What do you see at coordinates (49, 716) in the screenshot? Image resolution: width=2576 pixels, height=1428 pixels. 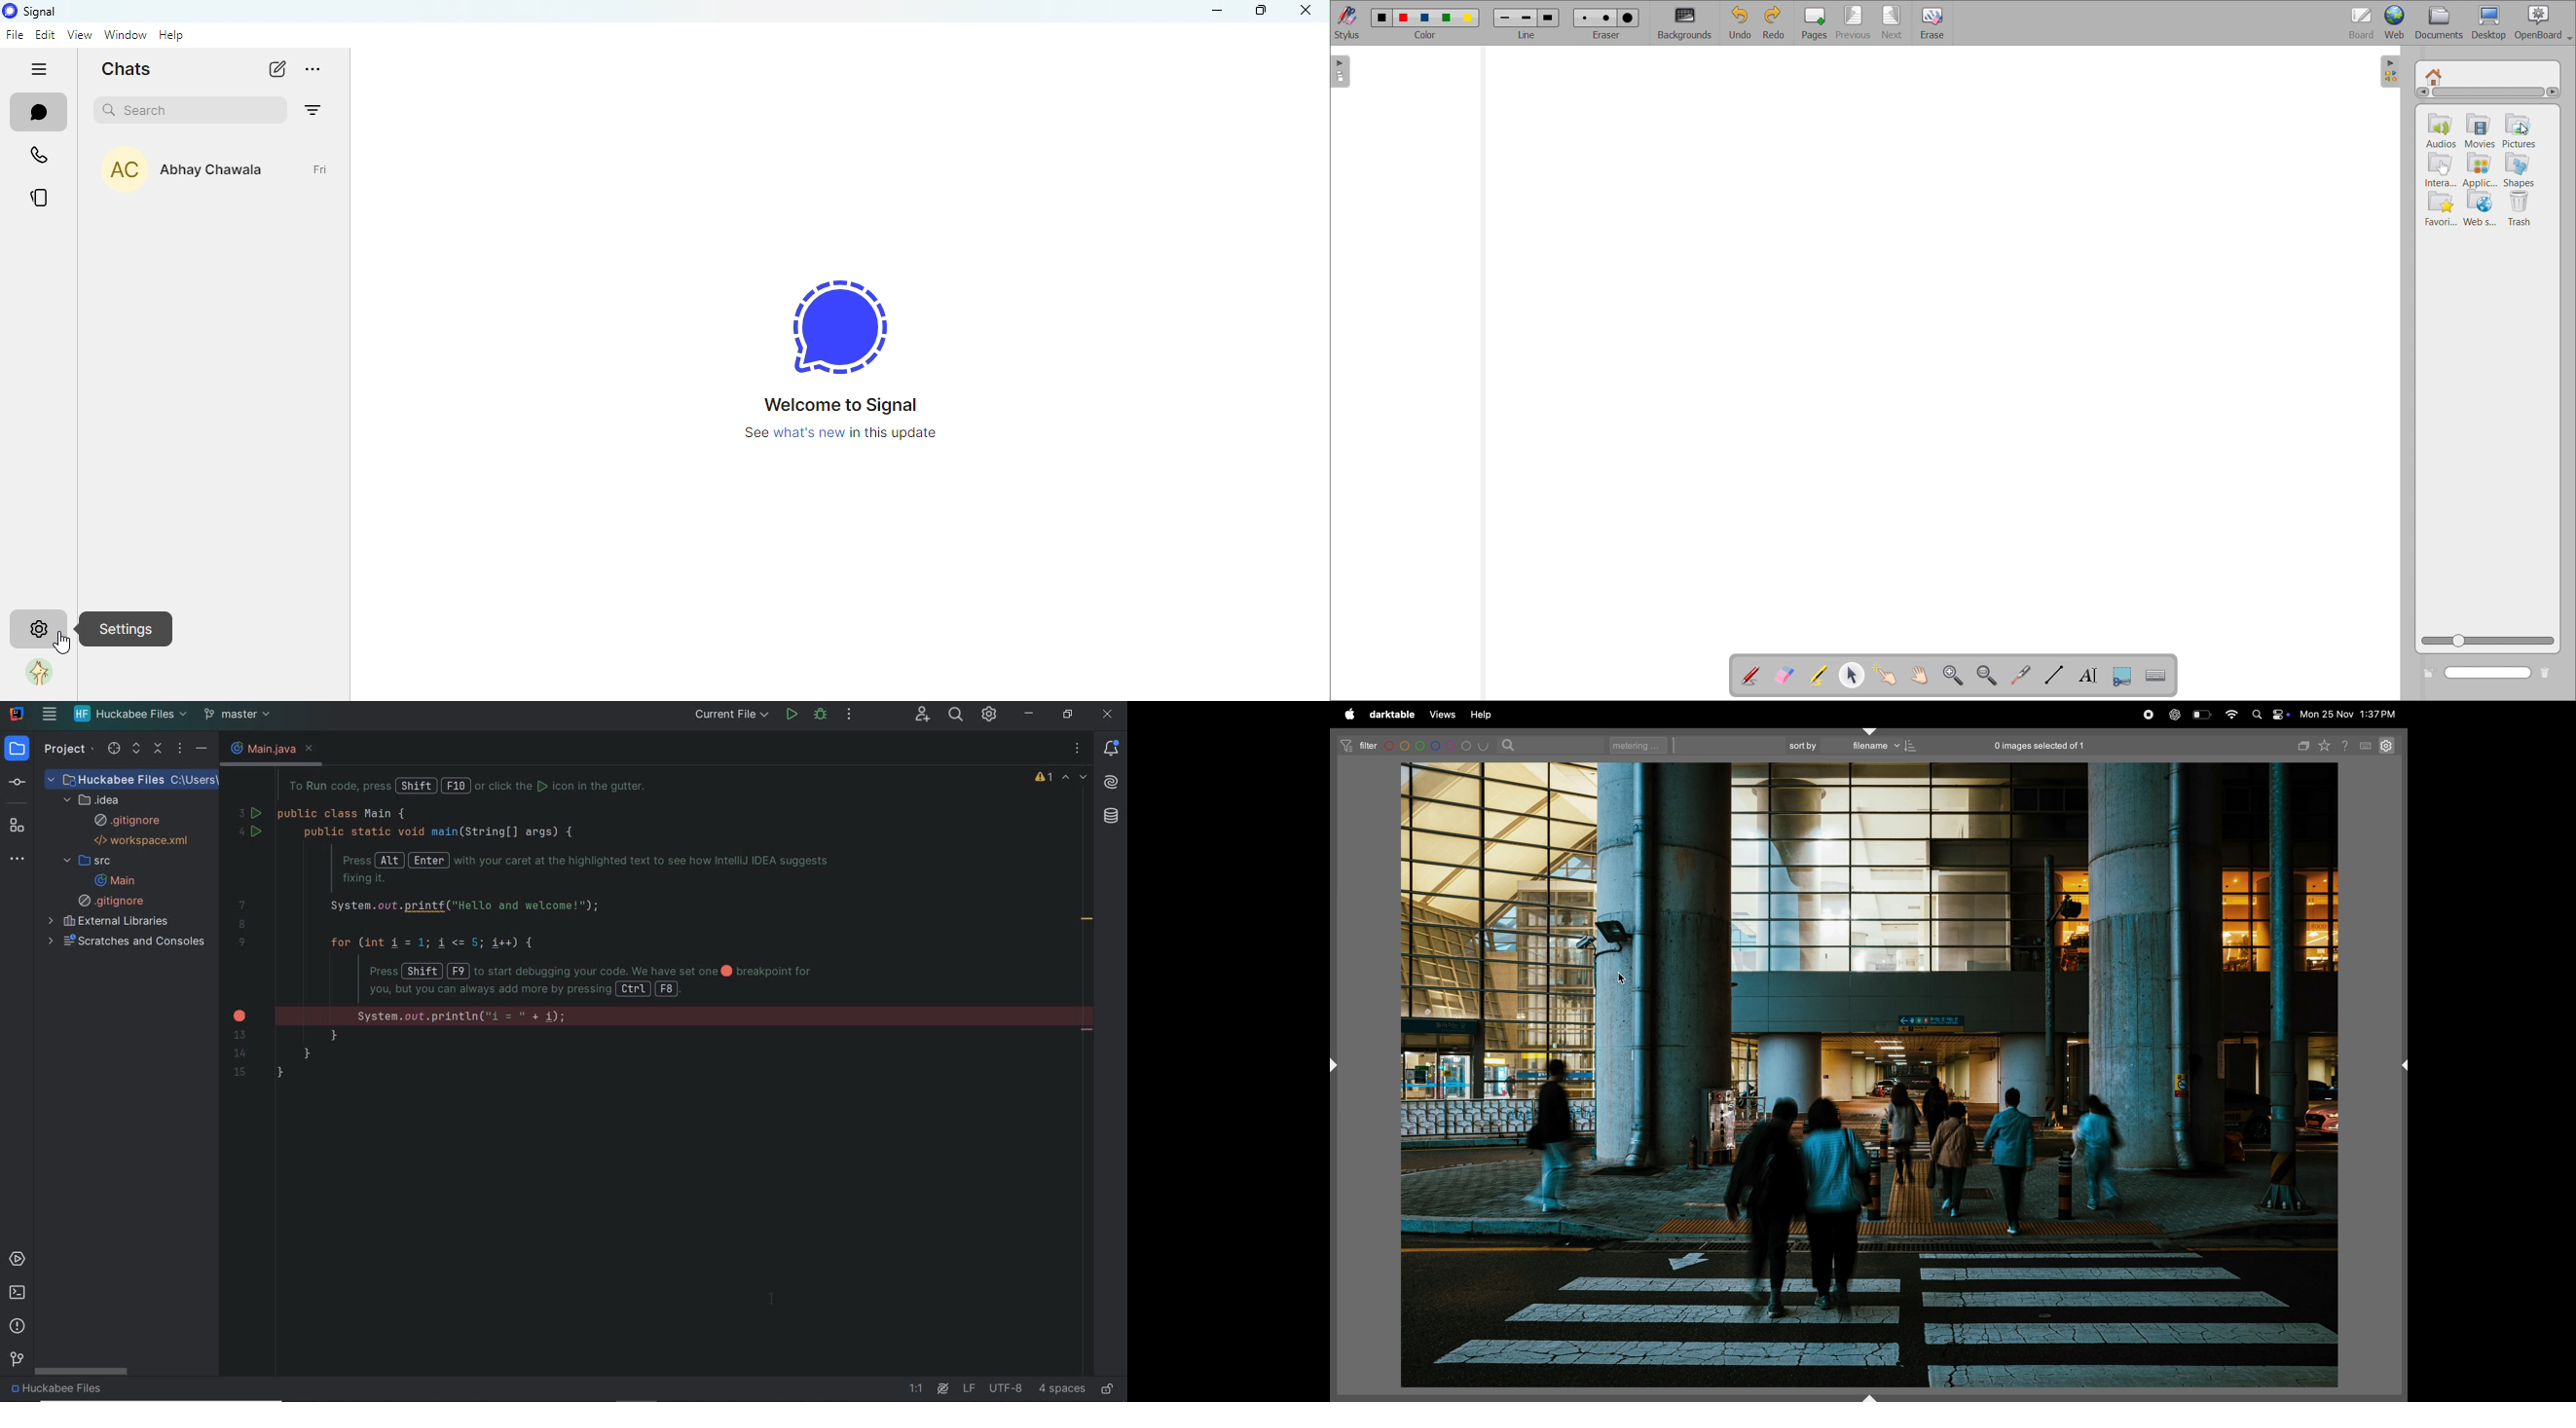 I see `main menu` at bounding box center [49, 716].